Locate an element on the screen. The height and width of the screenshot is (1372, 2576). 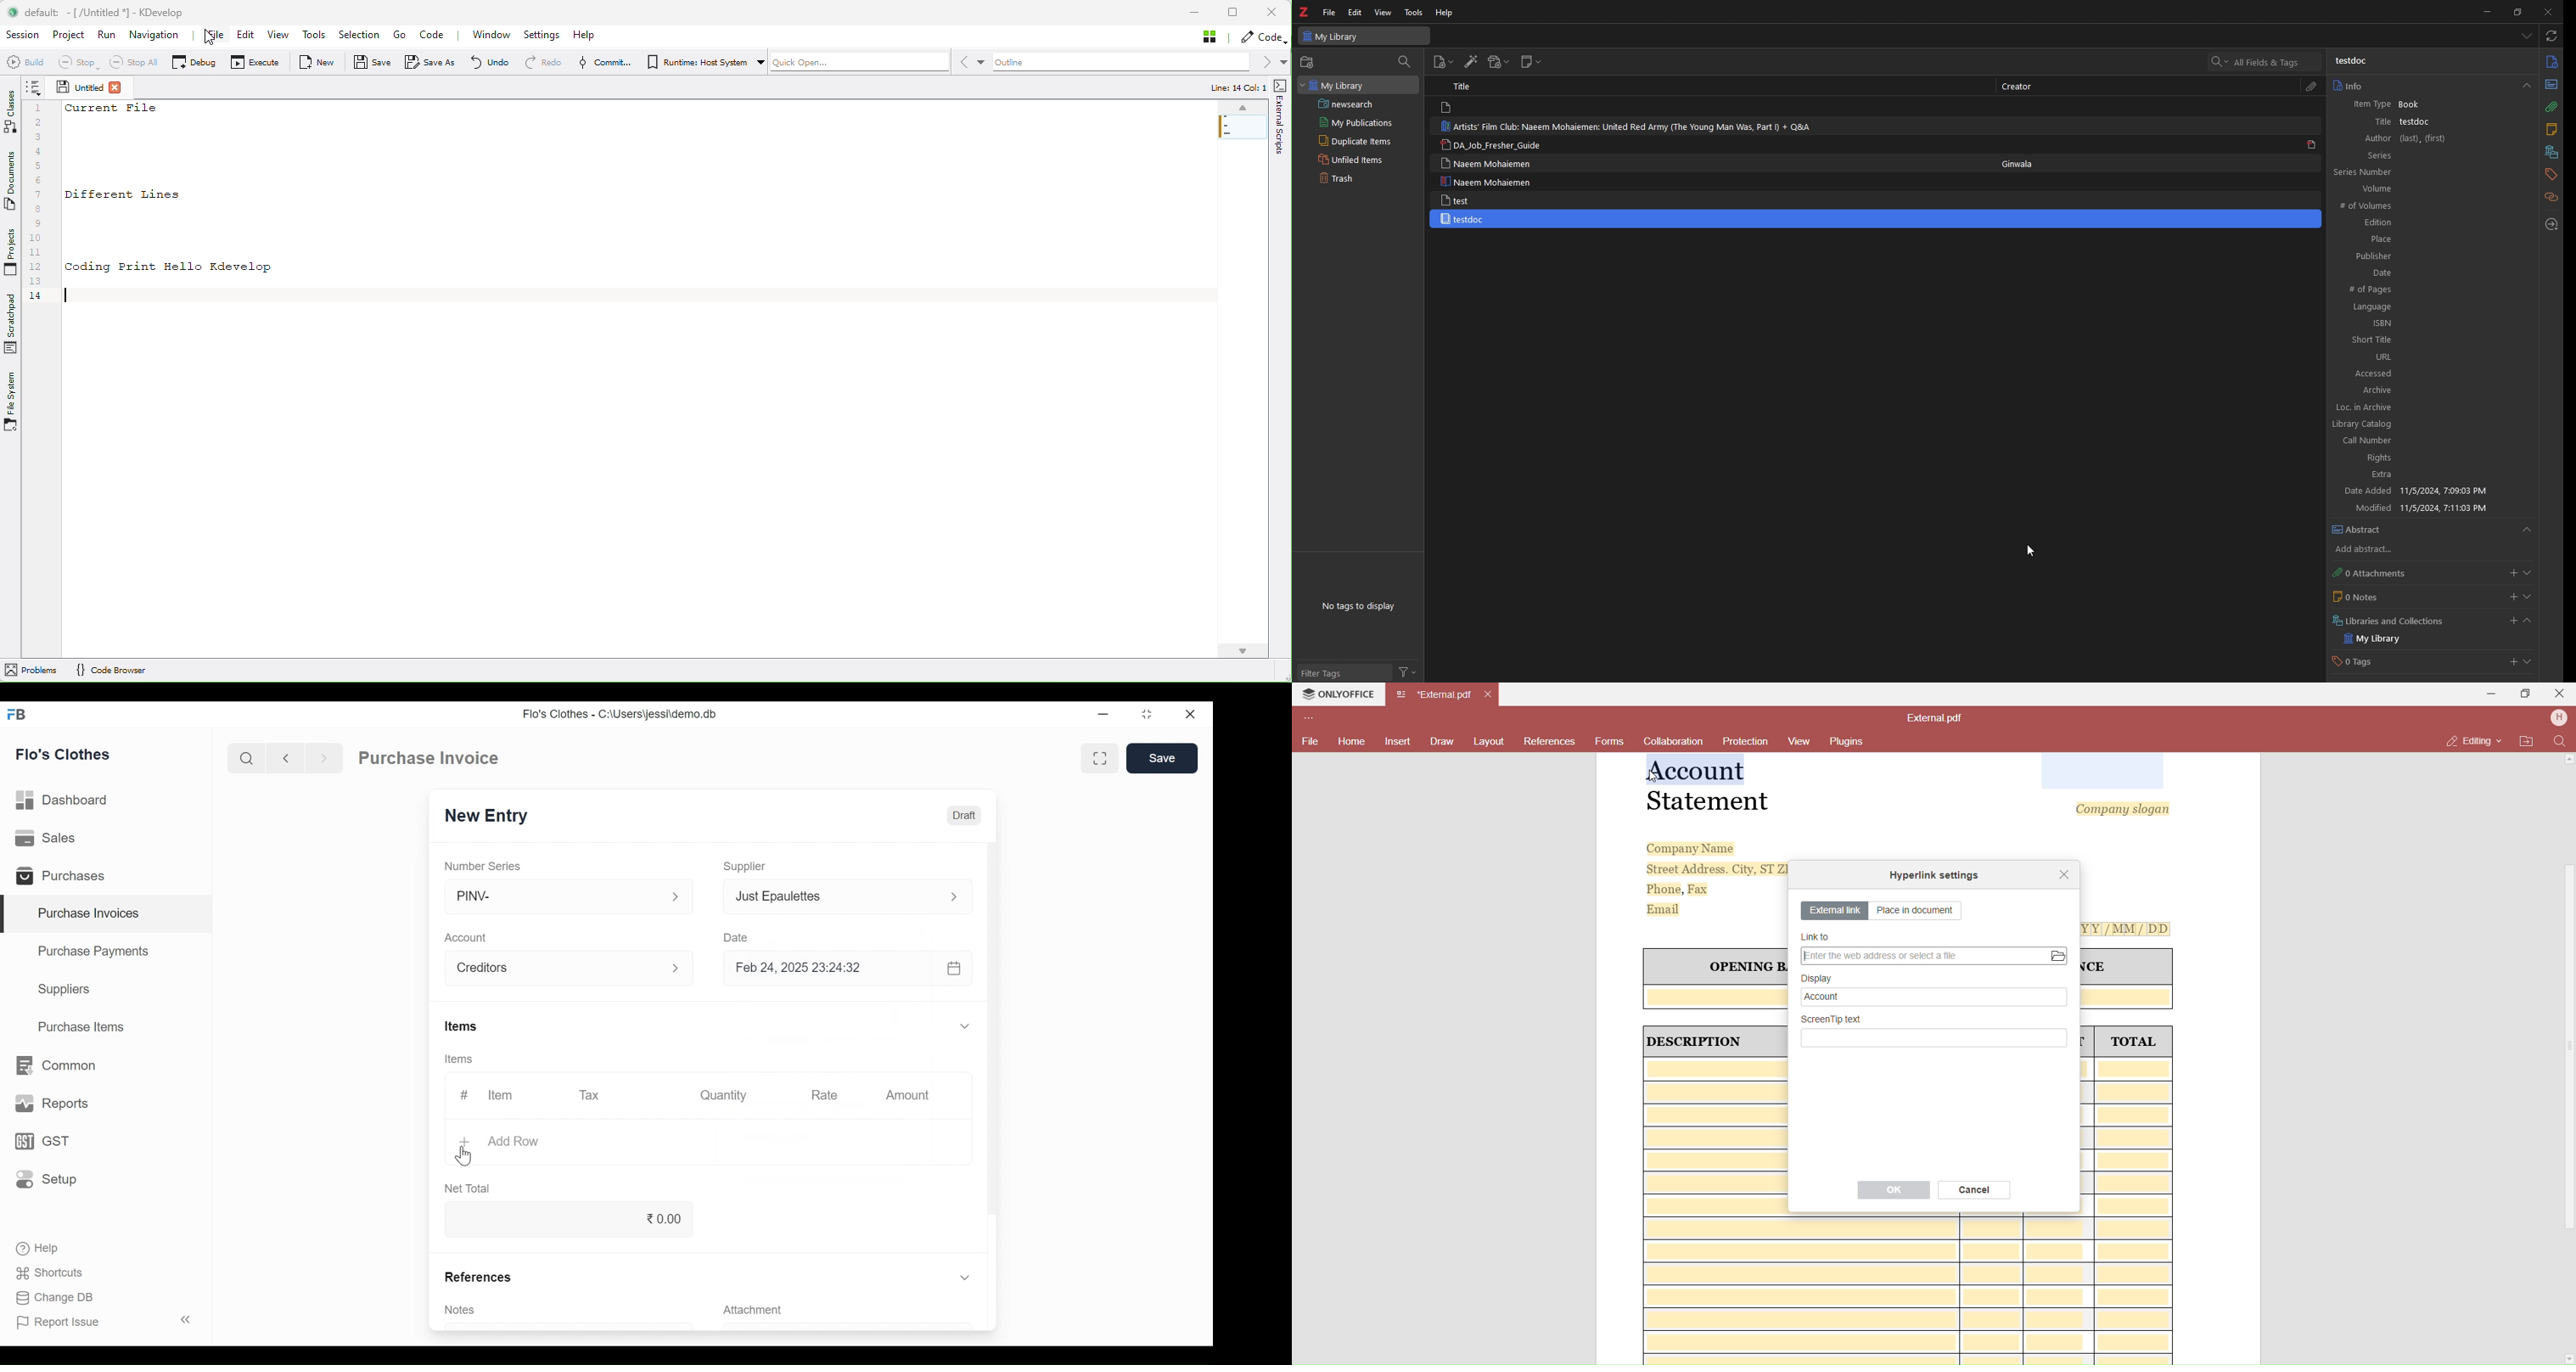
add notes is located at coordinates (2514, 597).